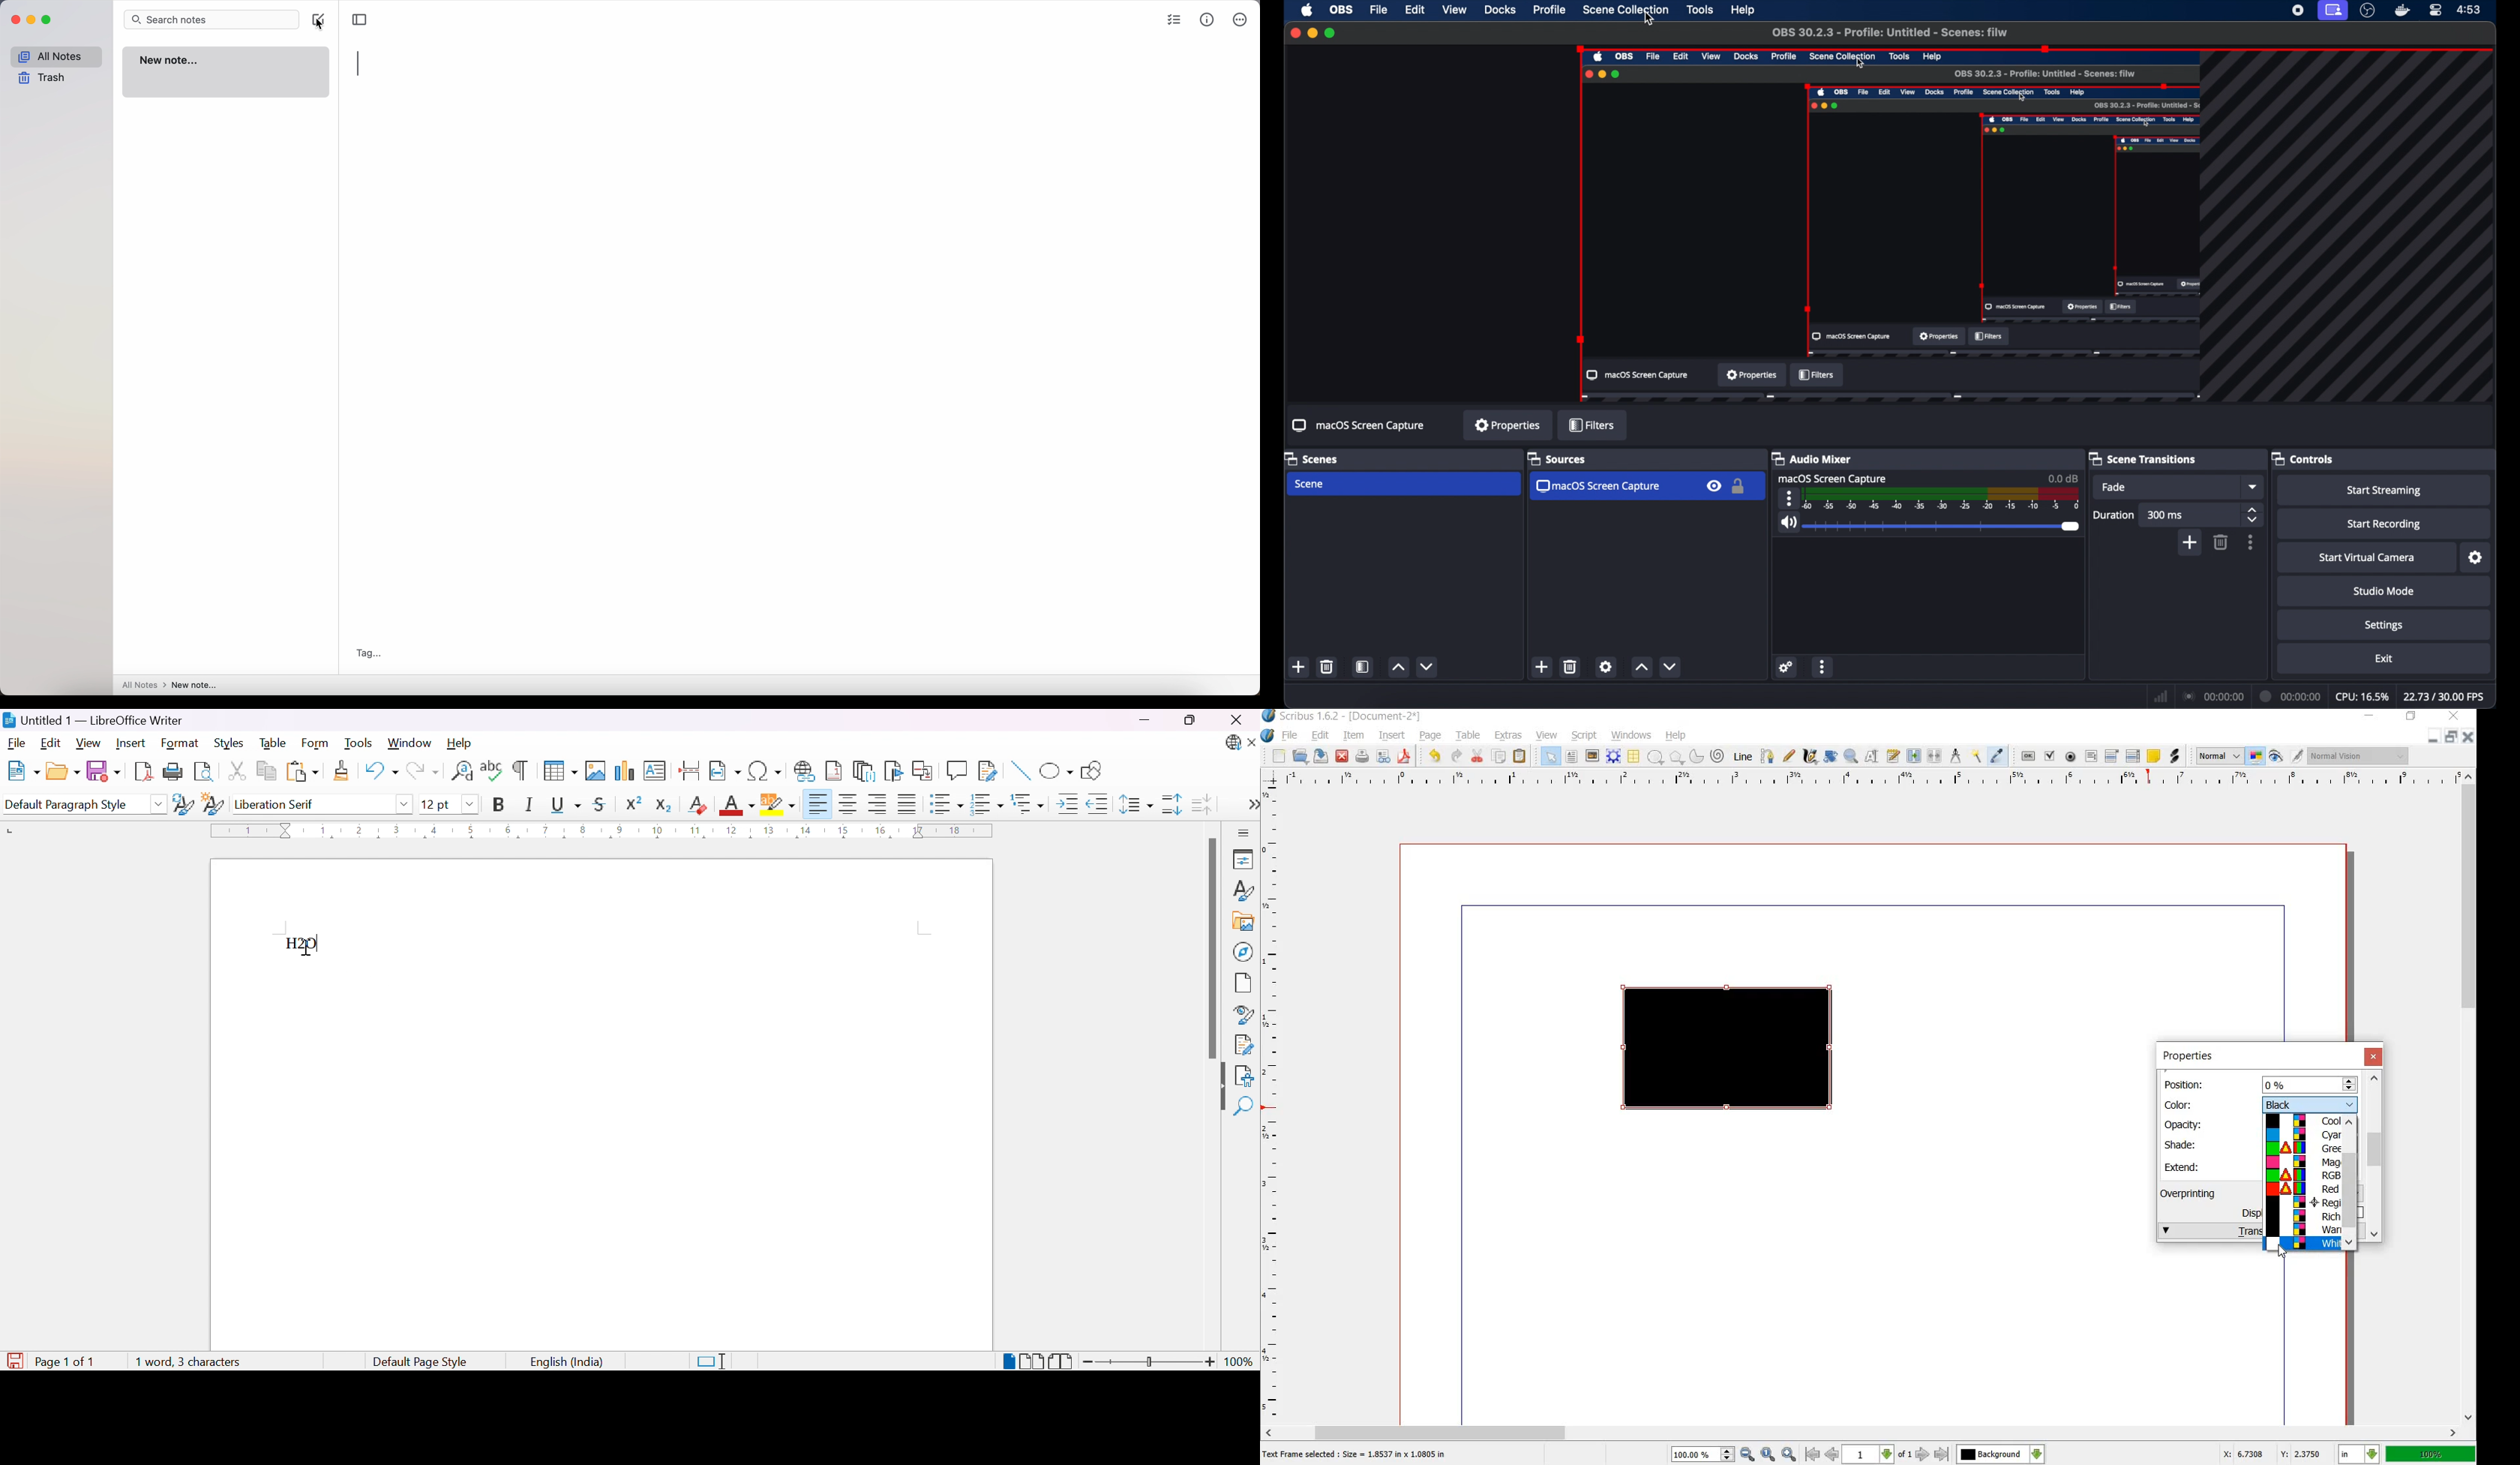 This screenshot has width=2520, height=1484. I want to click on Insert hyperlink, so click(805, 771).